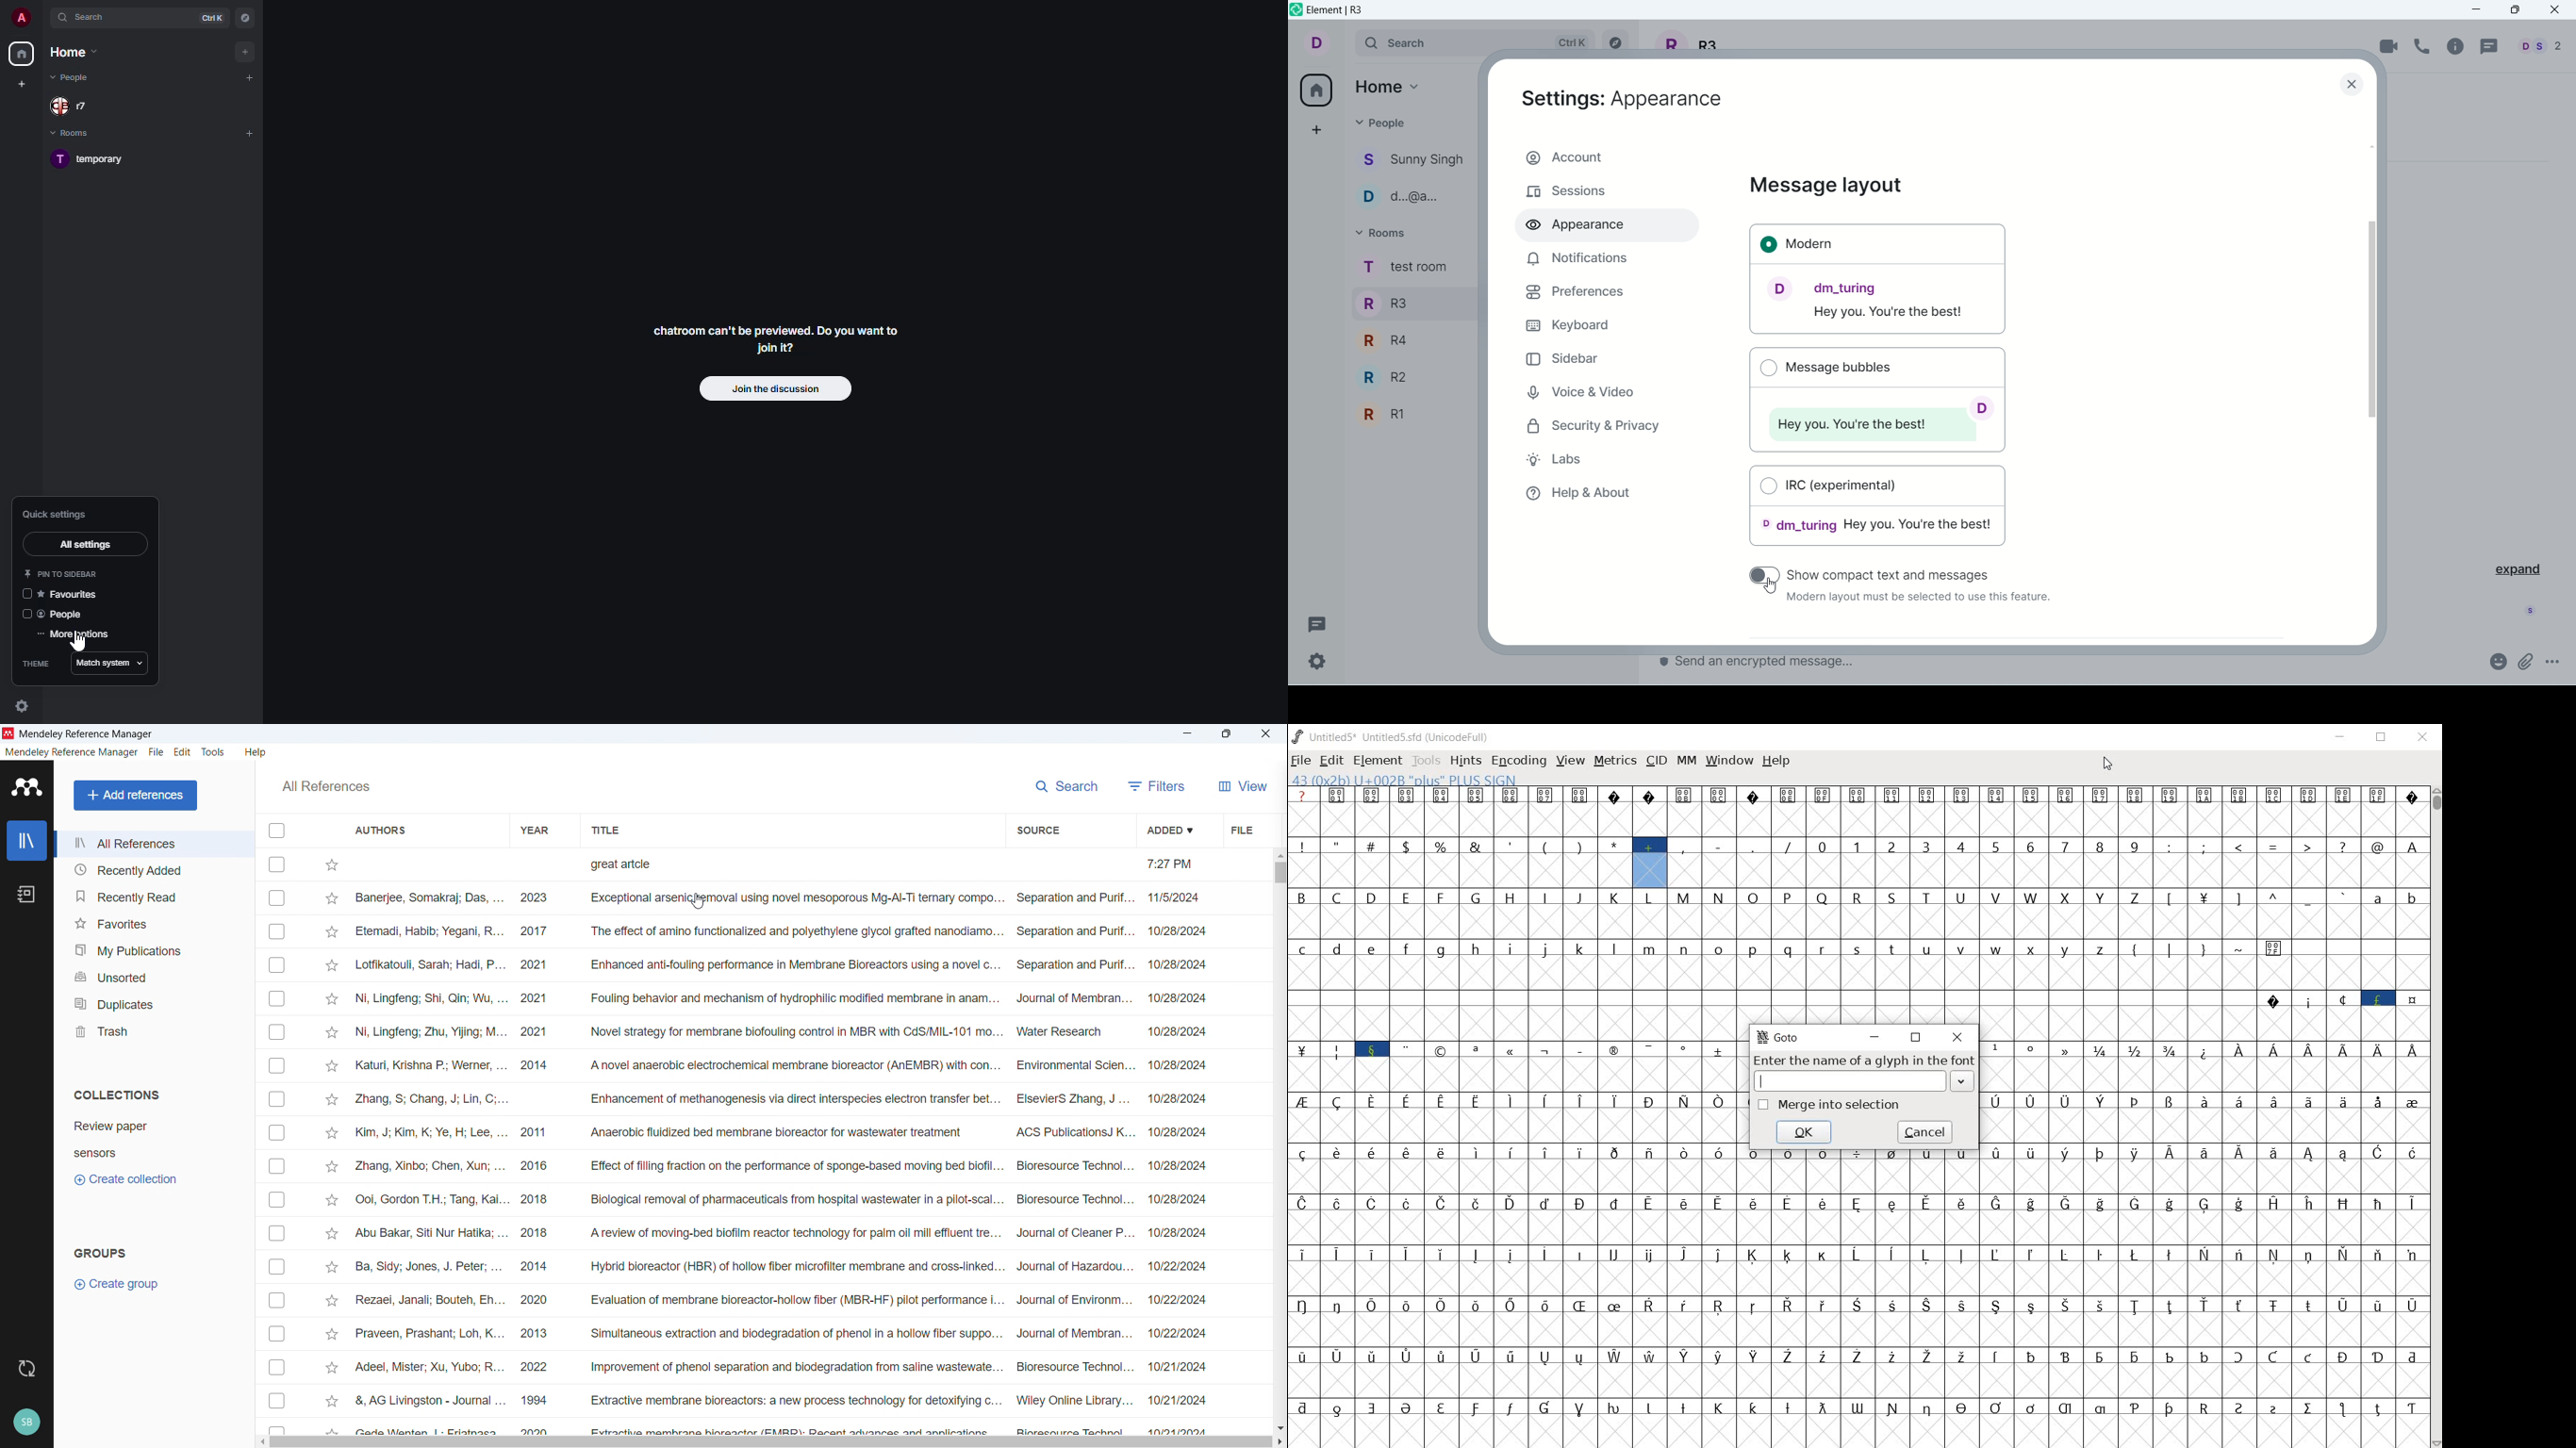 This screenshot has height=1456, width=2576. Describe the element at coordinates (1780, 1037) in the screenshot. I see `GoTo` at that location.